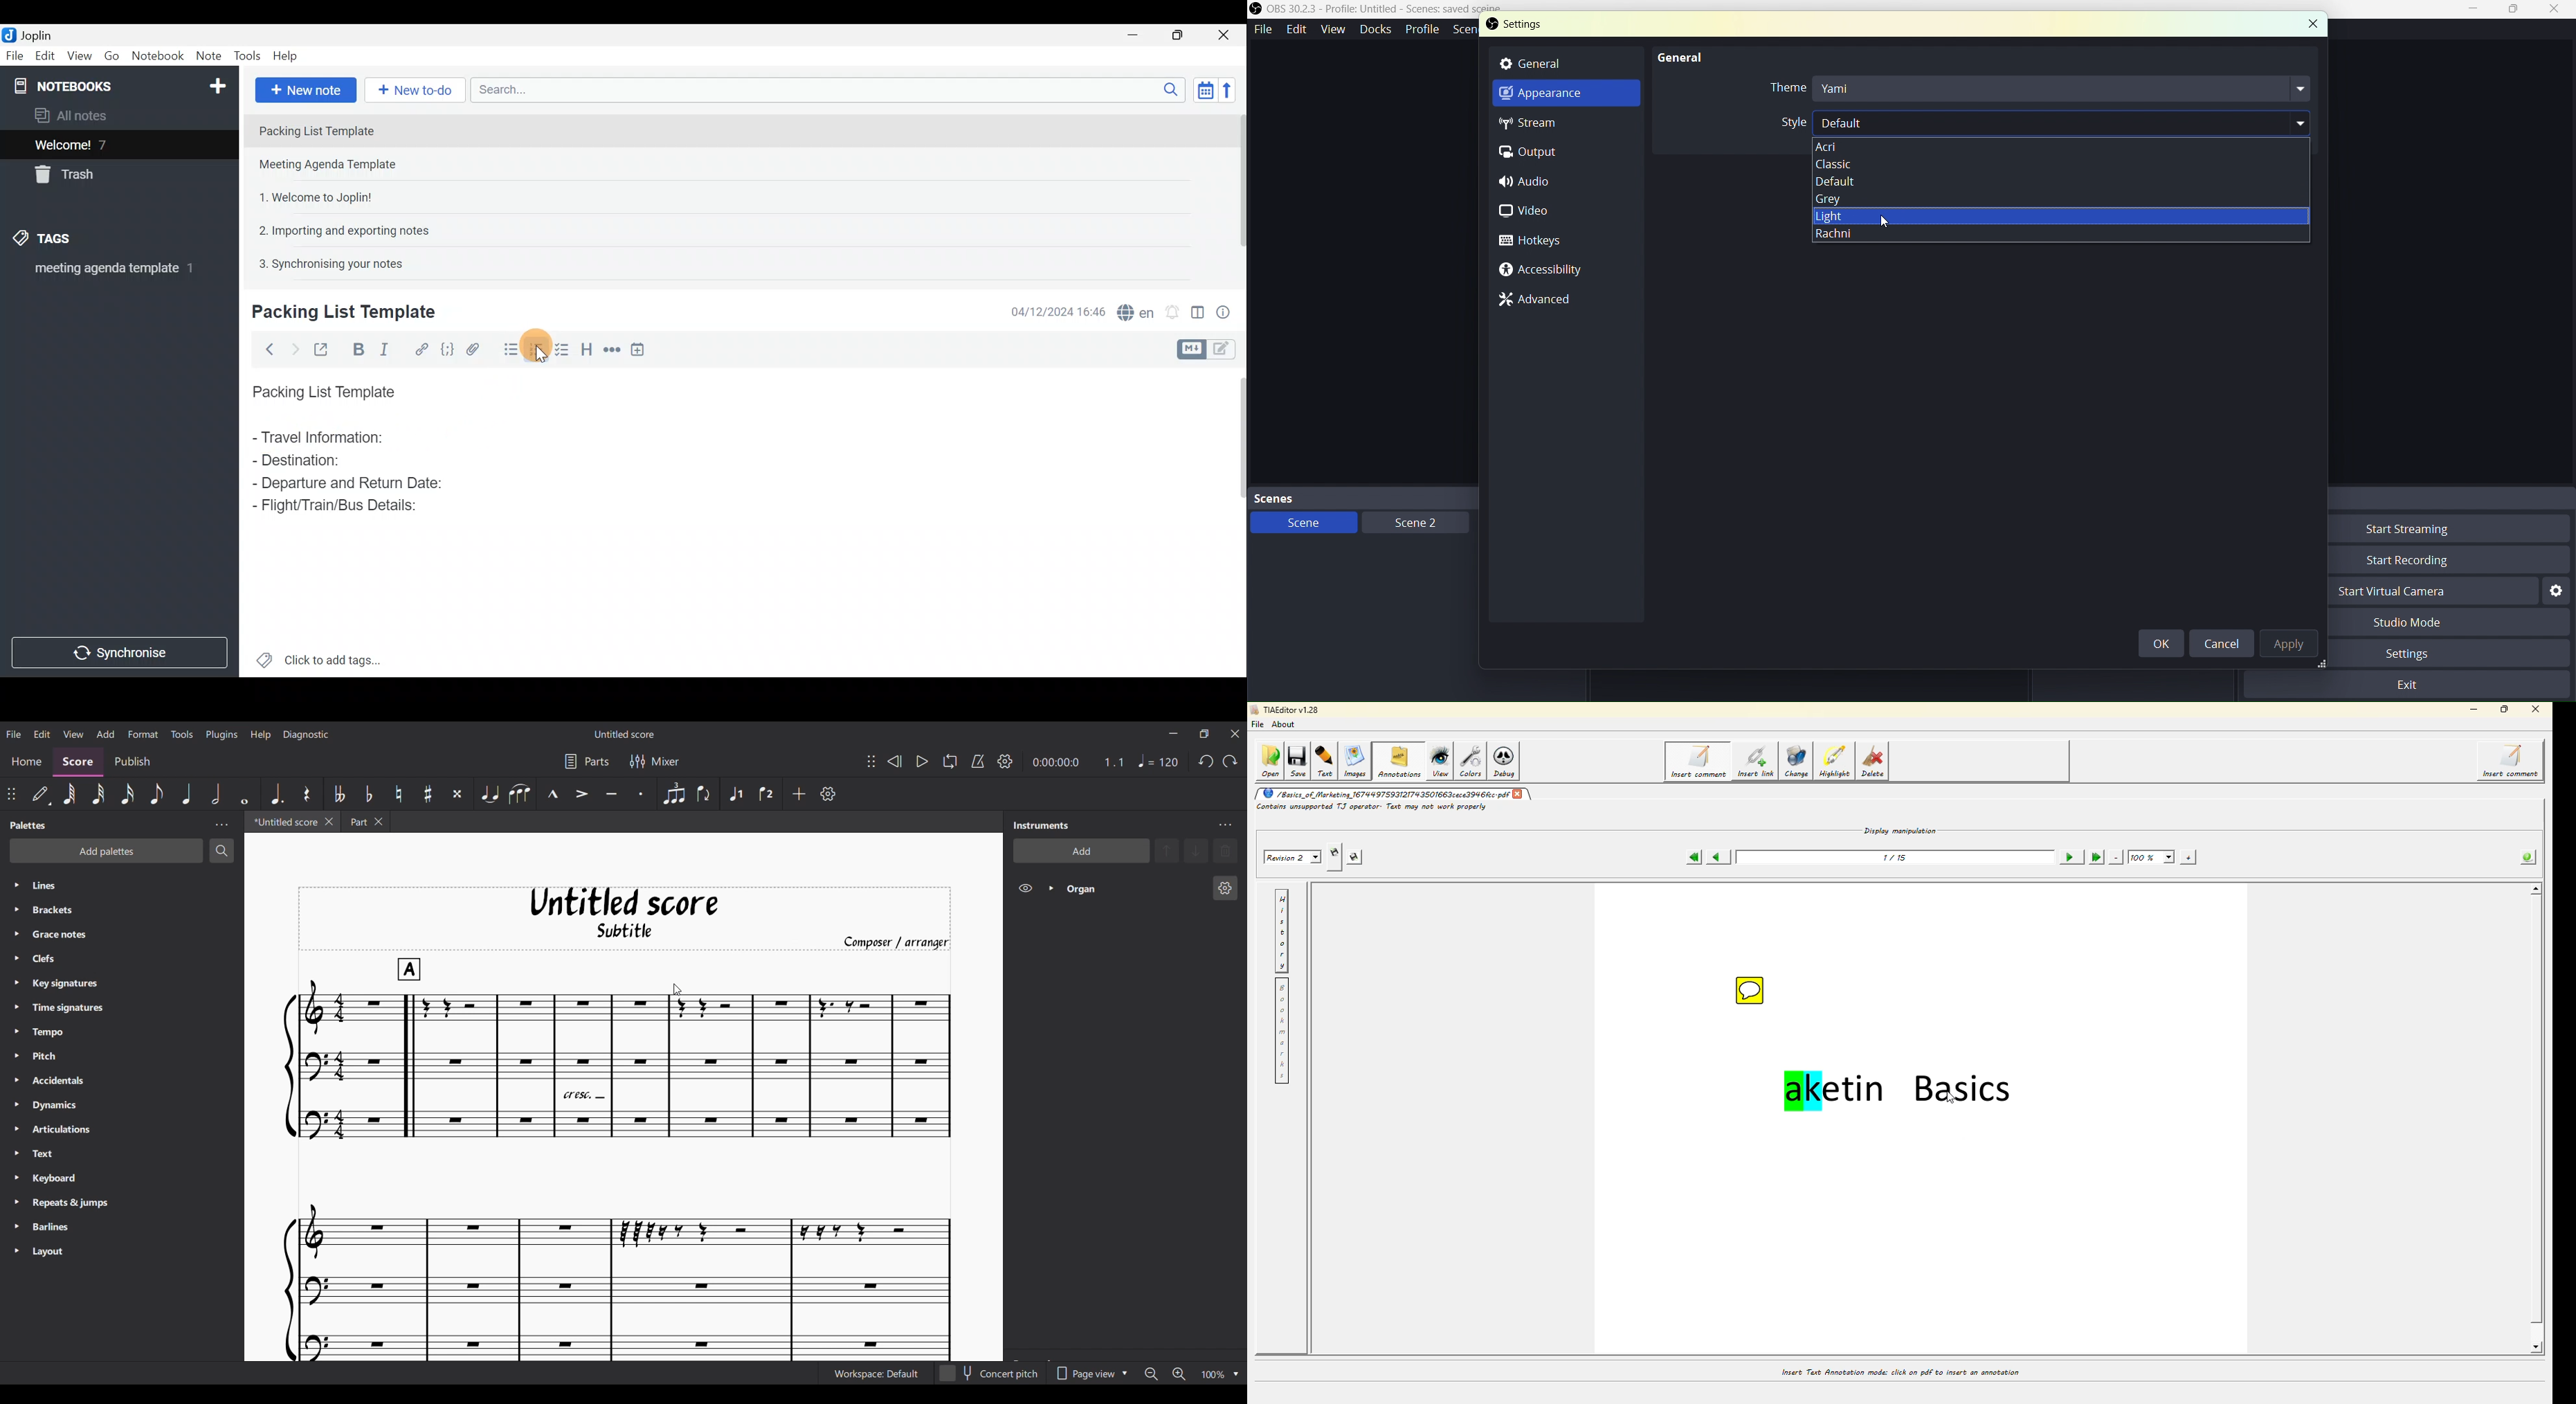 The image size is (2576, 1428). What do you see at coordinates (1172, 309) in the screenshot?
I see `Set alarm` at bounding box center [1172, 309].